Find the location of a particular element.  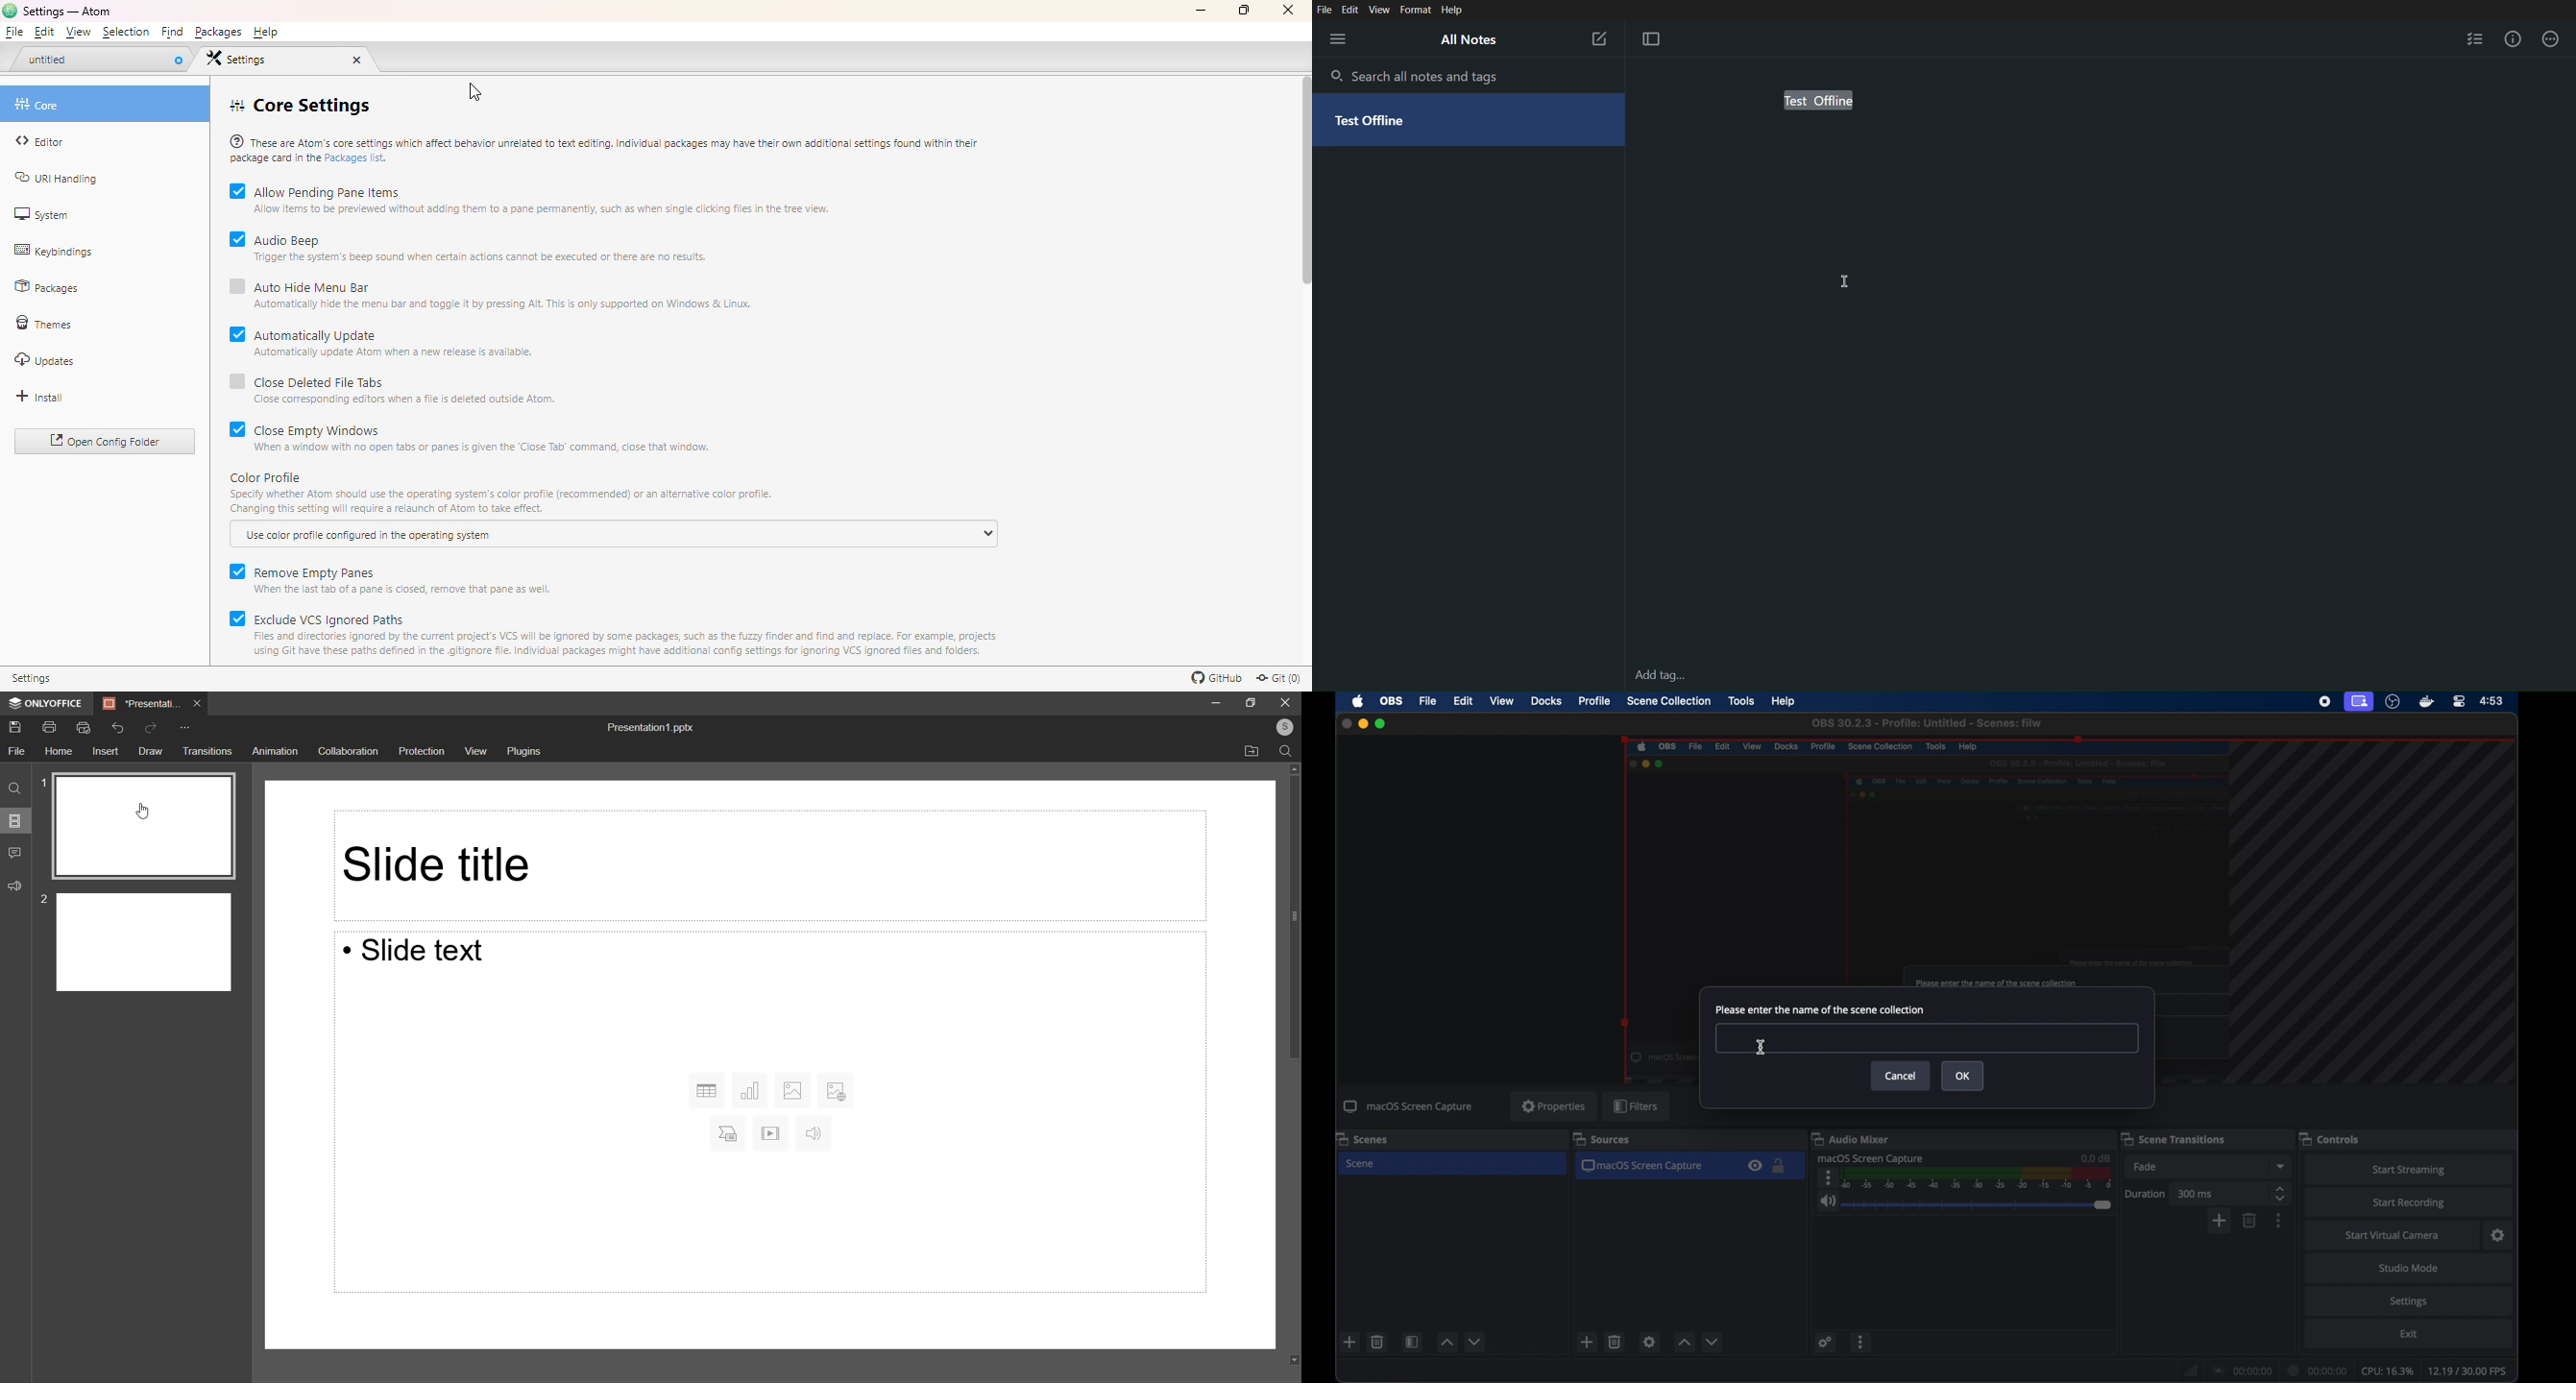

Packages list. is located at coordinates (359, 160).